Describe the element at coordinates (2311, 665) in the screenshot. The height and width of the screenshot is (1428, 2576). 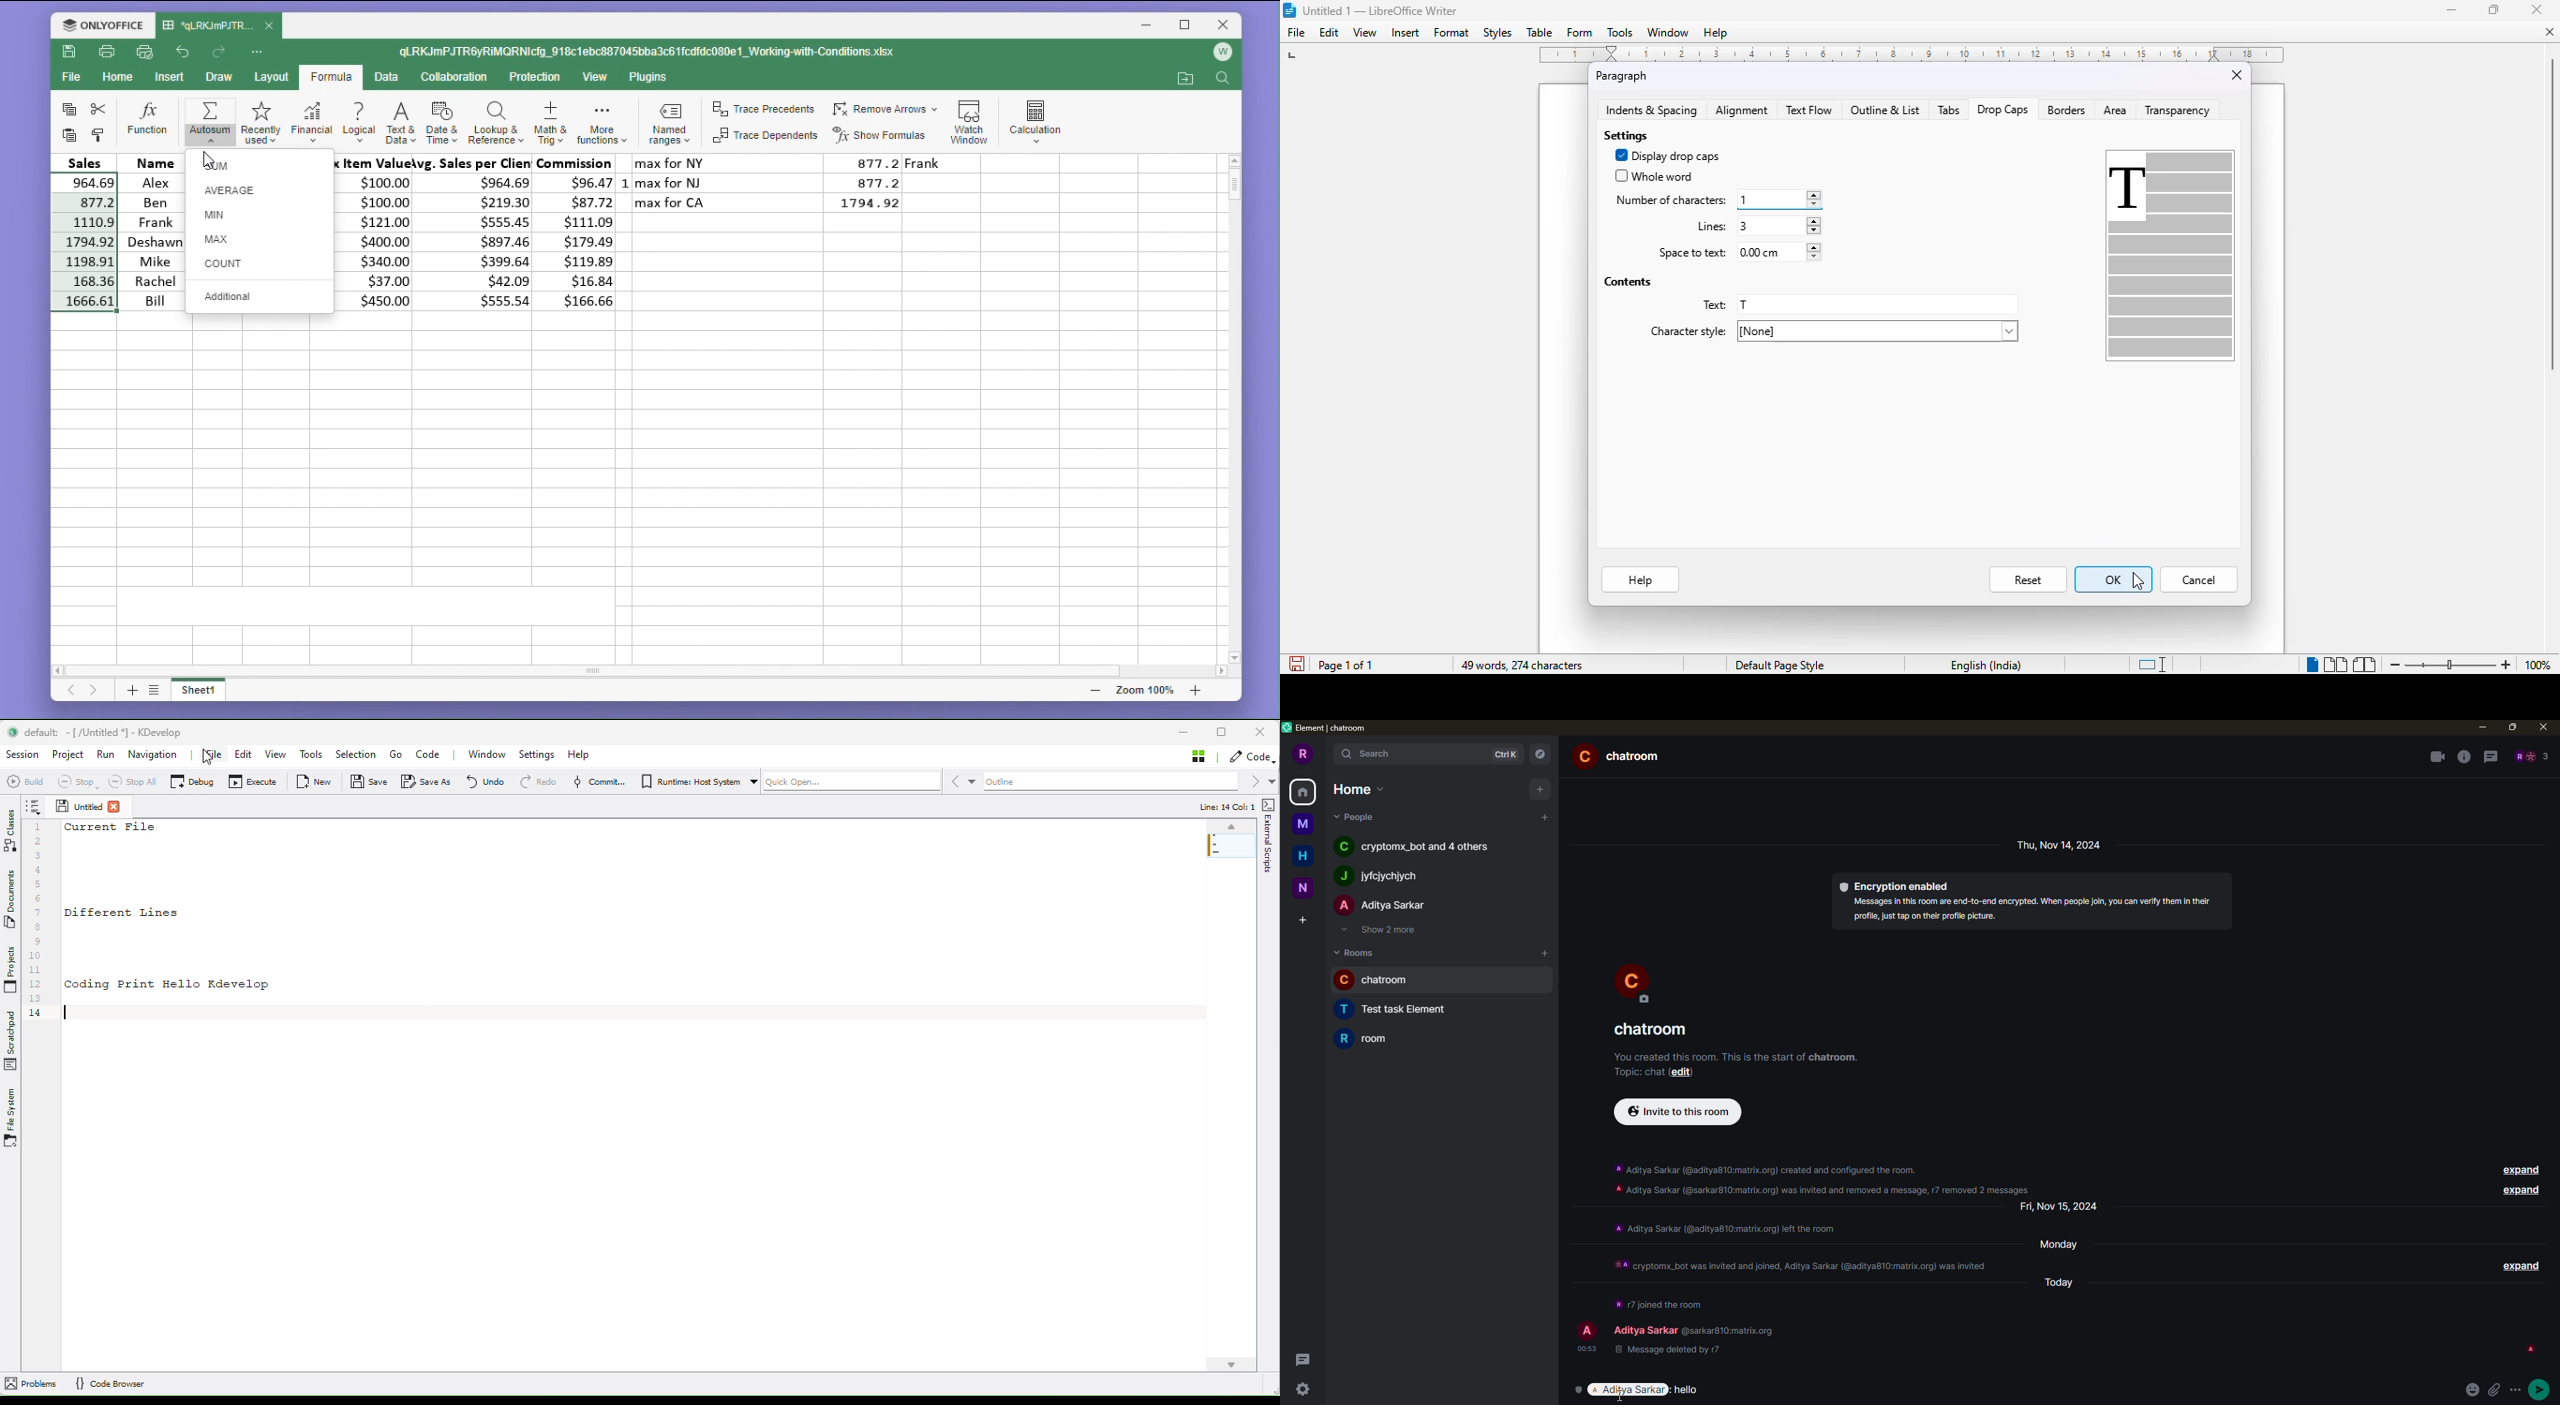
I see `single-page view` at that location.